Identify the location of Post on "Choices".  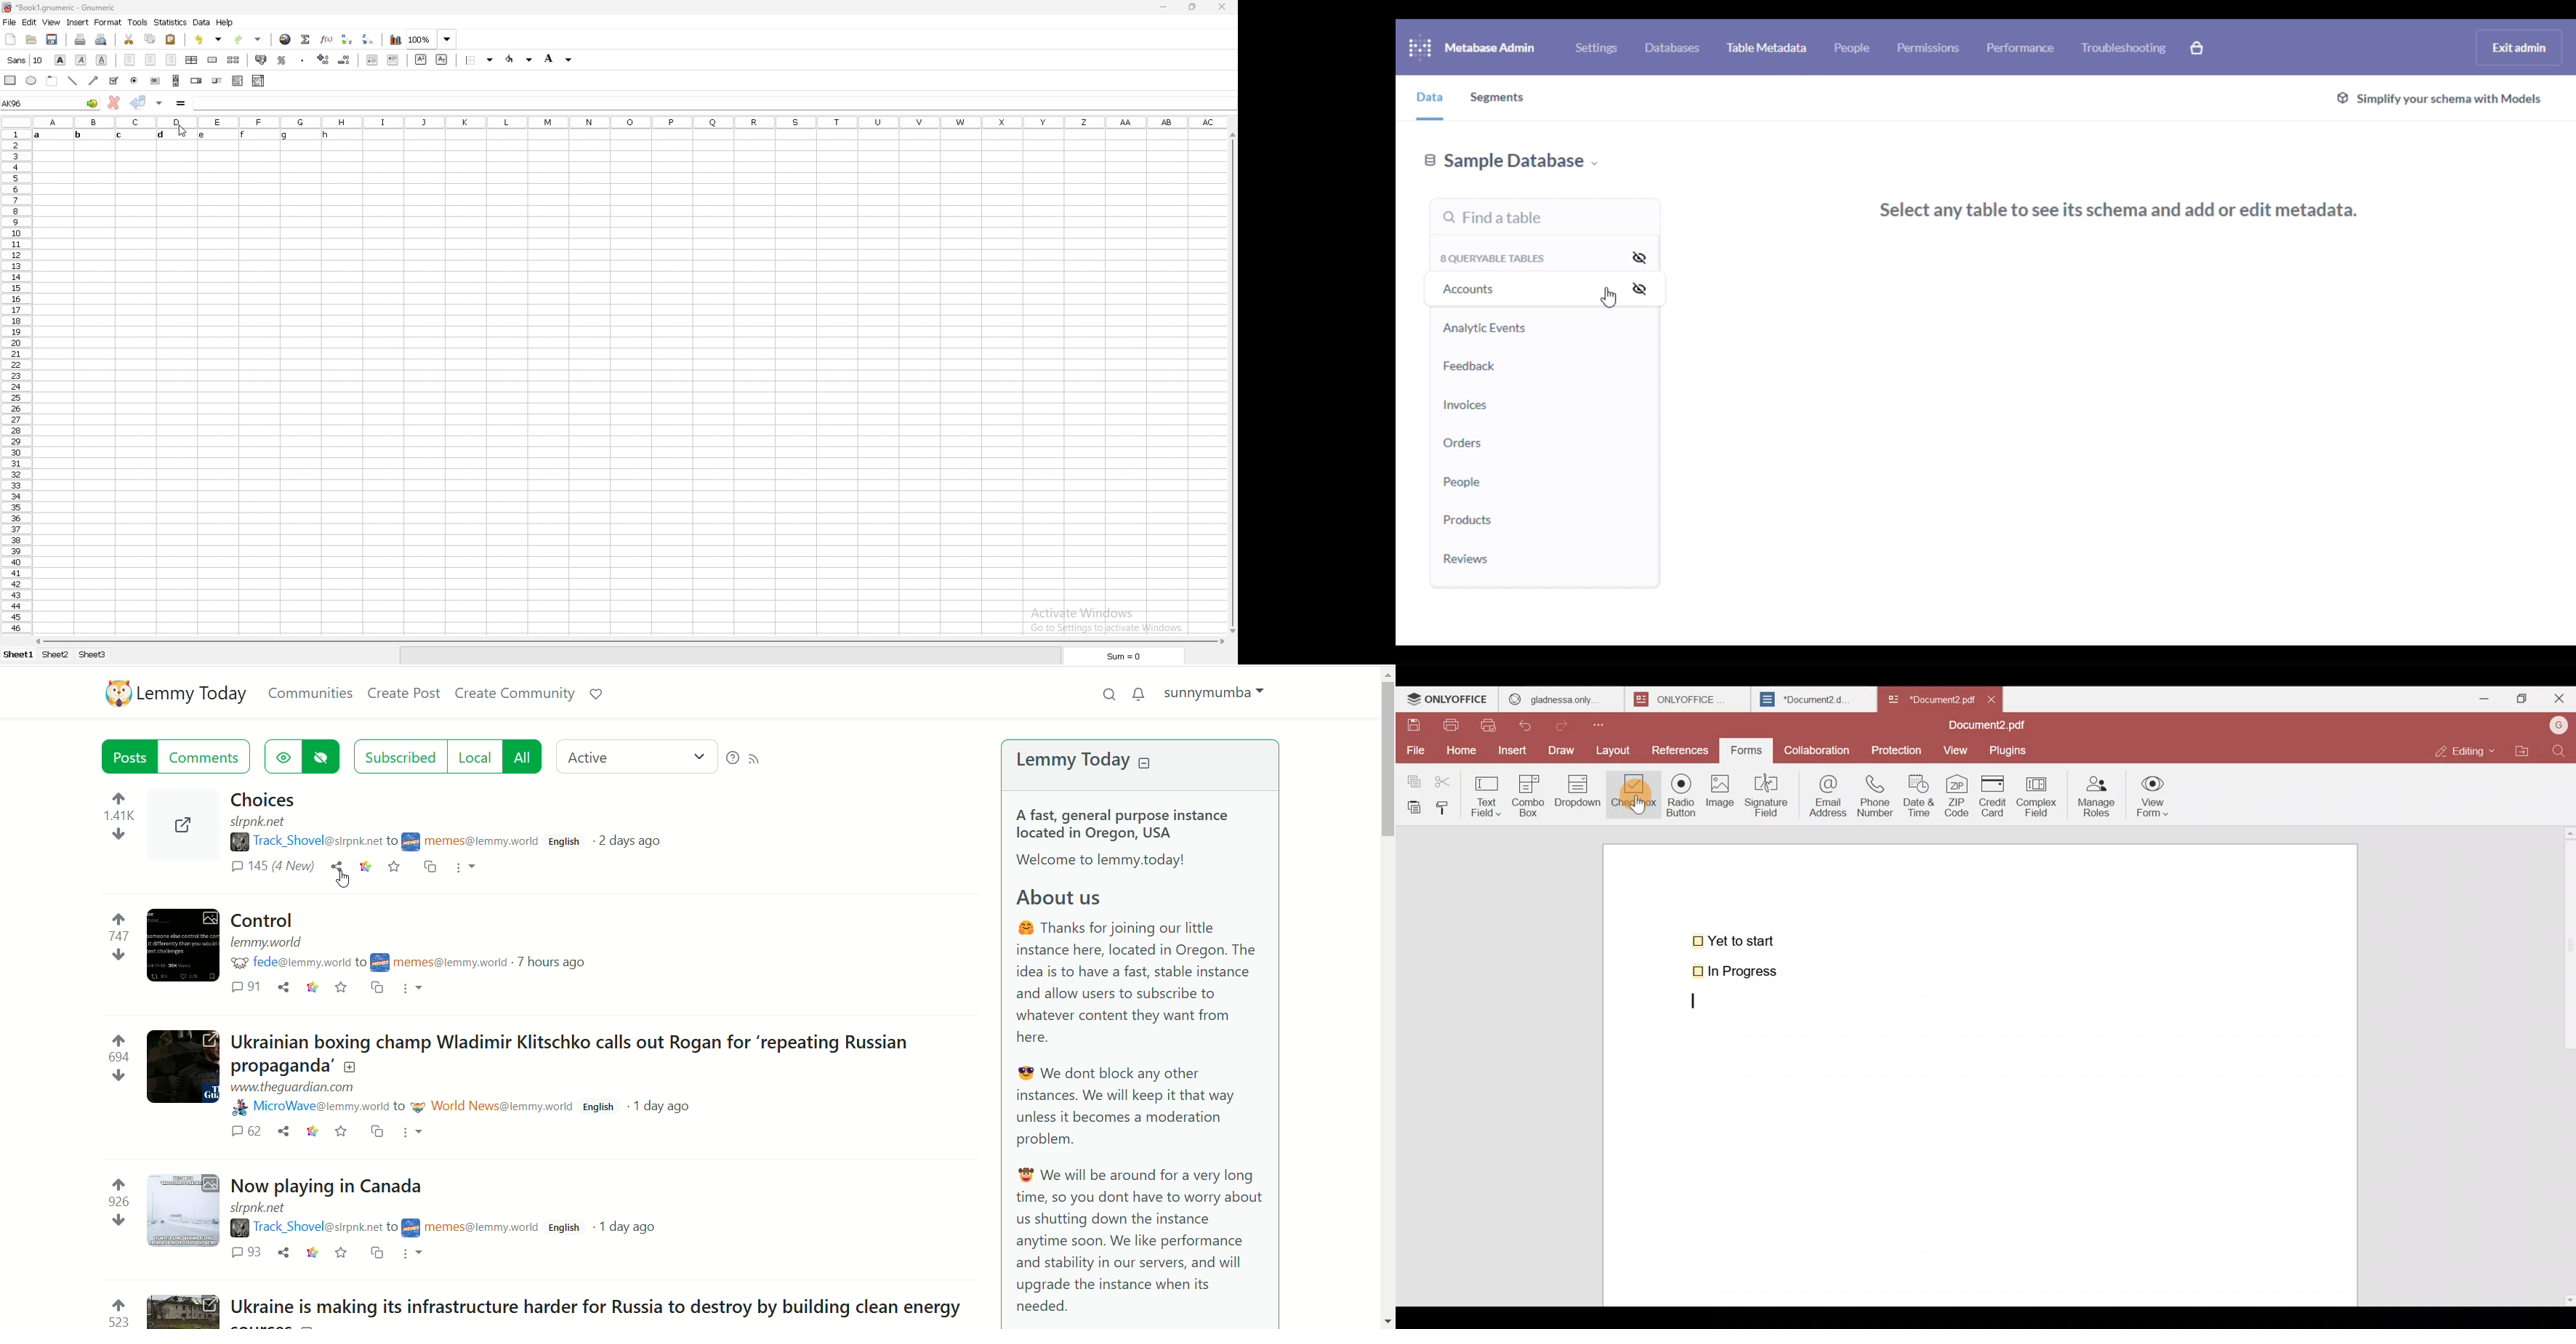
(263, 798).